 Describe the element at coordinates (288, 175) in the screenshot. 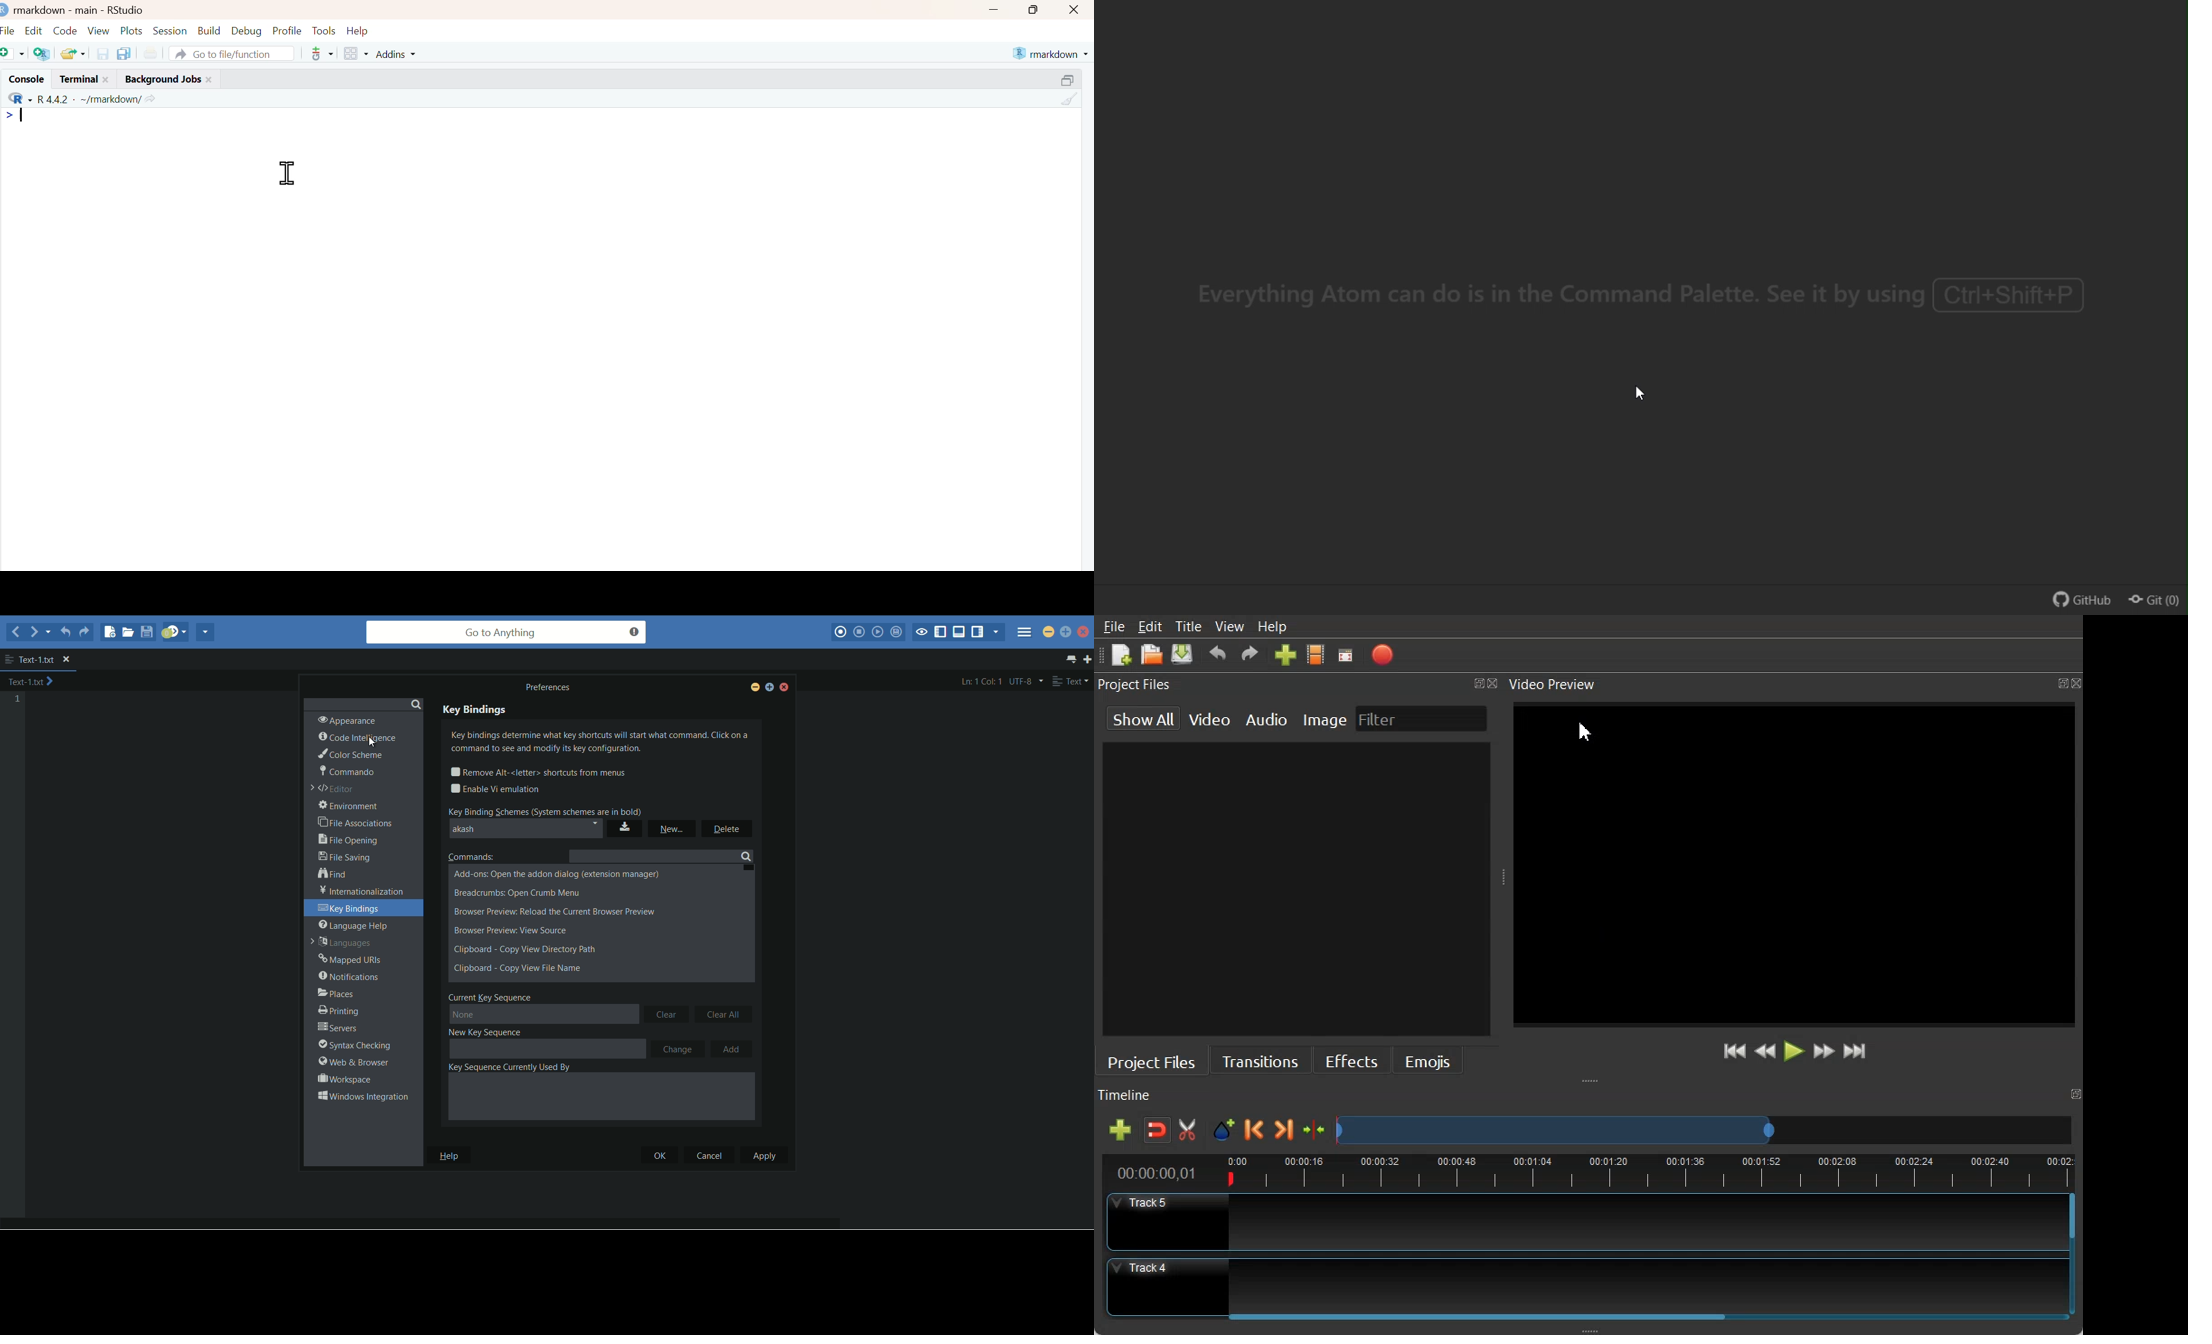

I see `cursor` at that location.